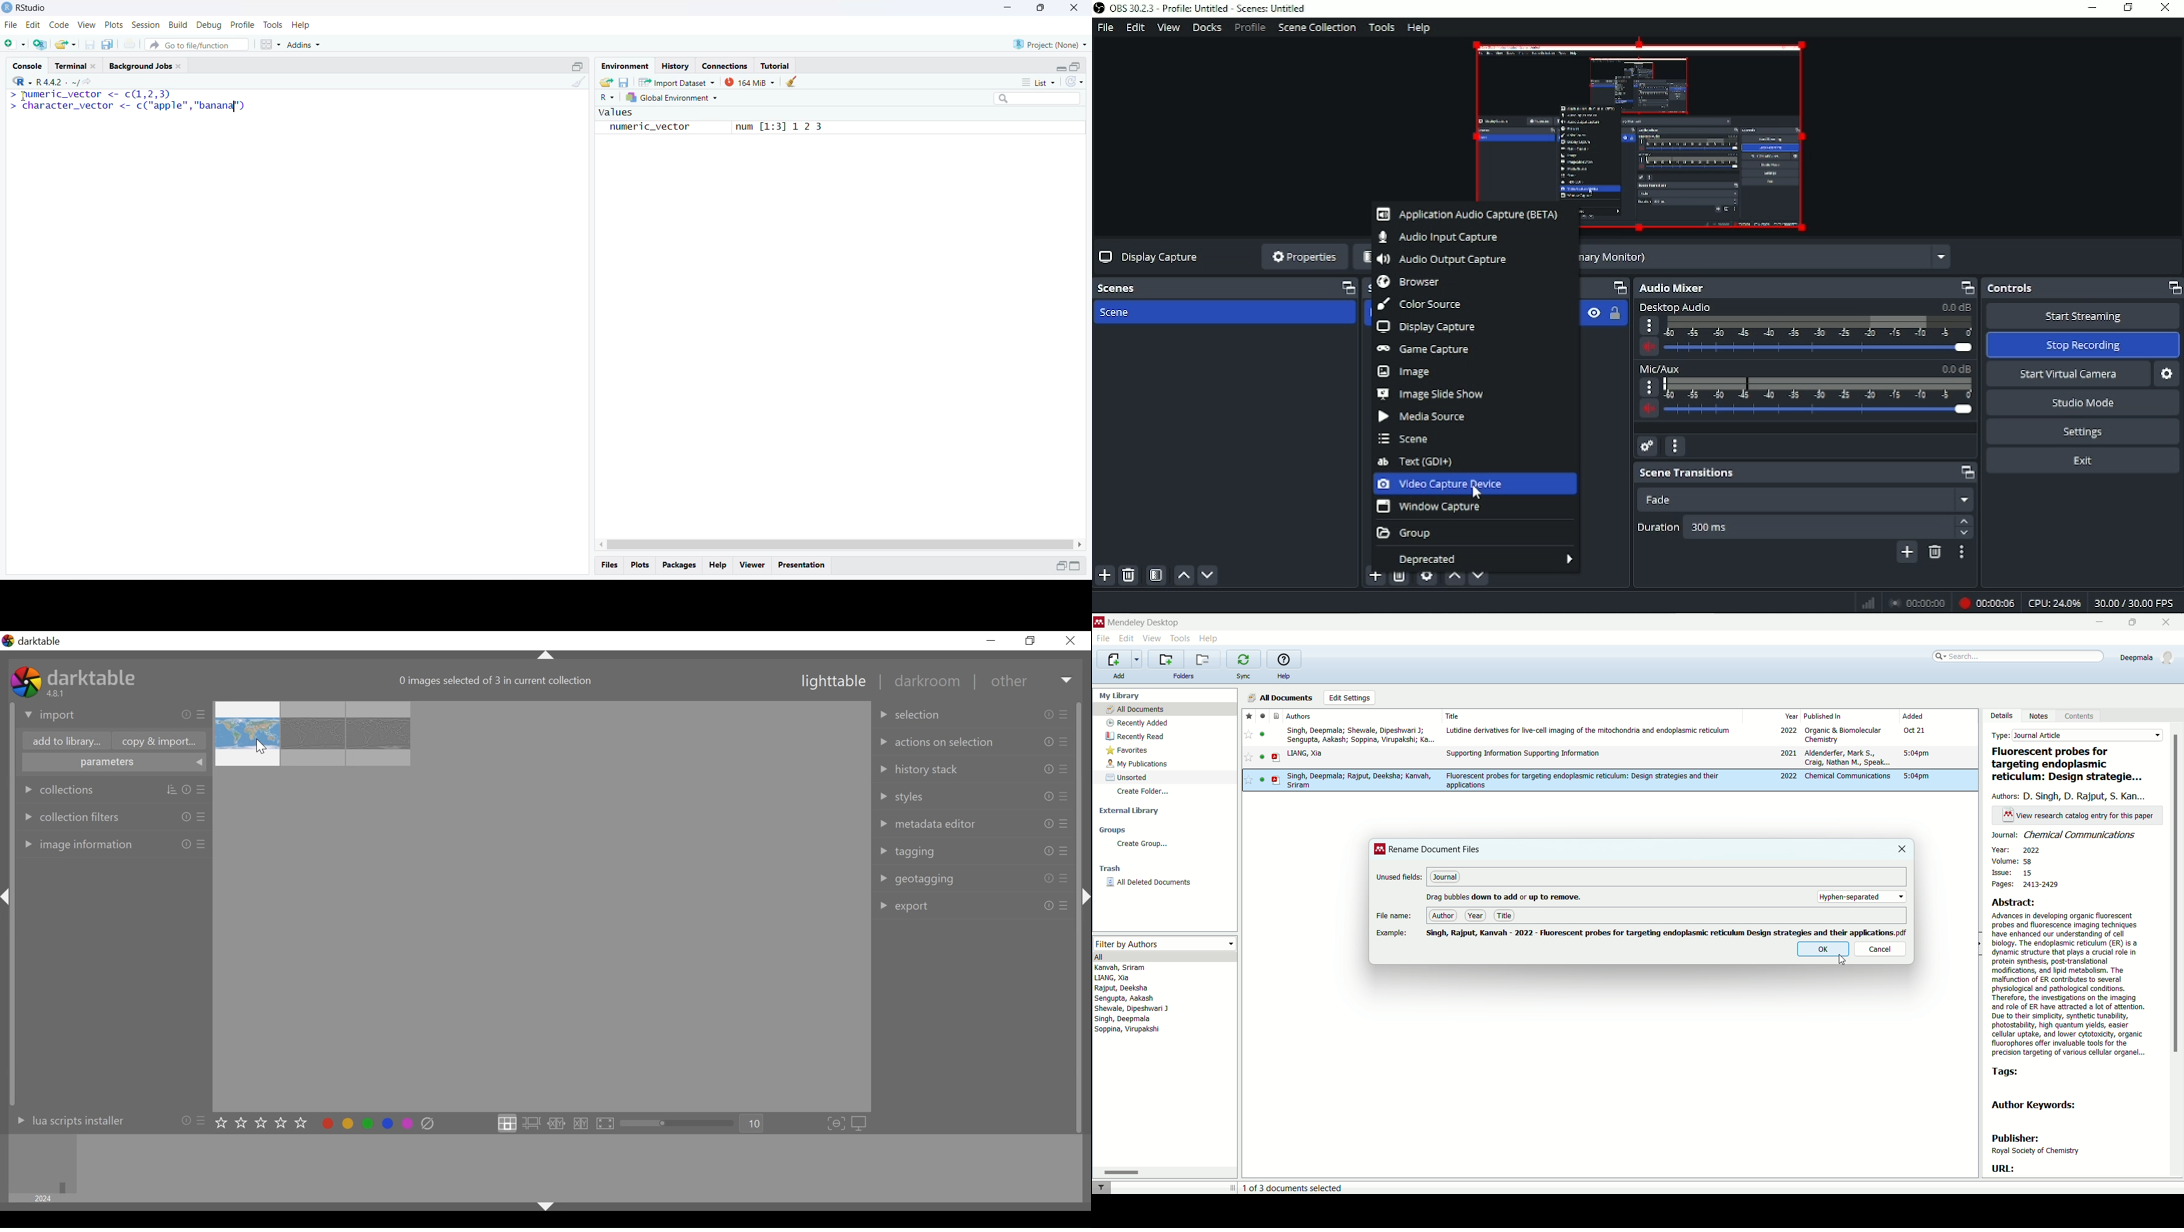 The height and width of the screenshot is (1232, 2184). Describe the element at coordinates (1987, 603) in the screenshot. I see `Recording 00:00:03` at that location.